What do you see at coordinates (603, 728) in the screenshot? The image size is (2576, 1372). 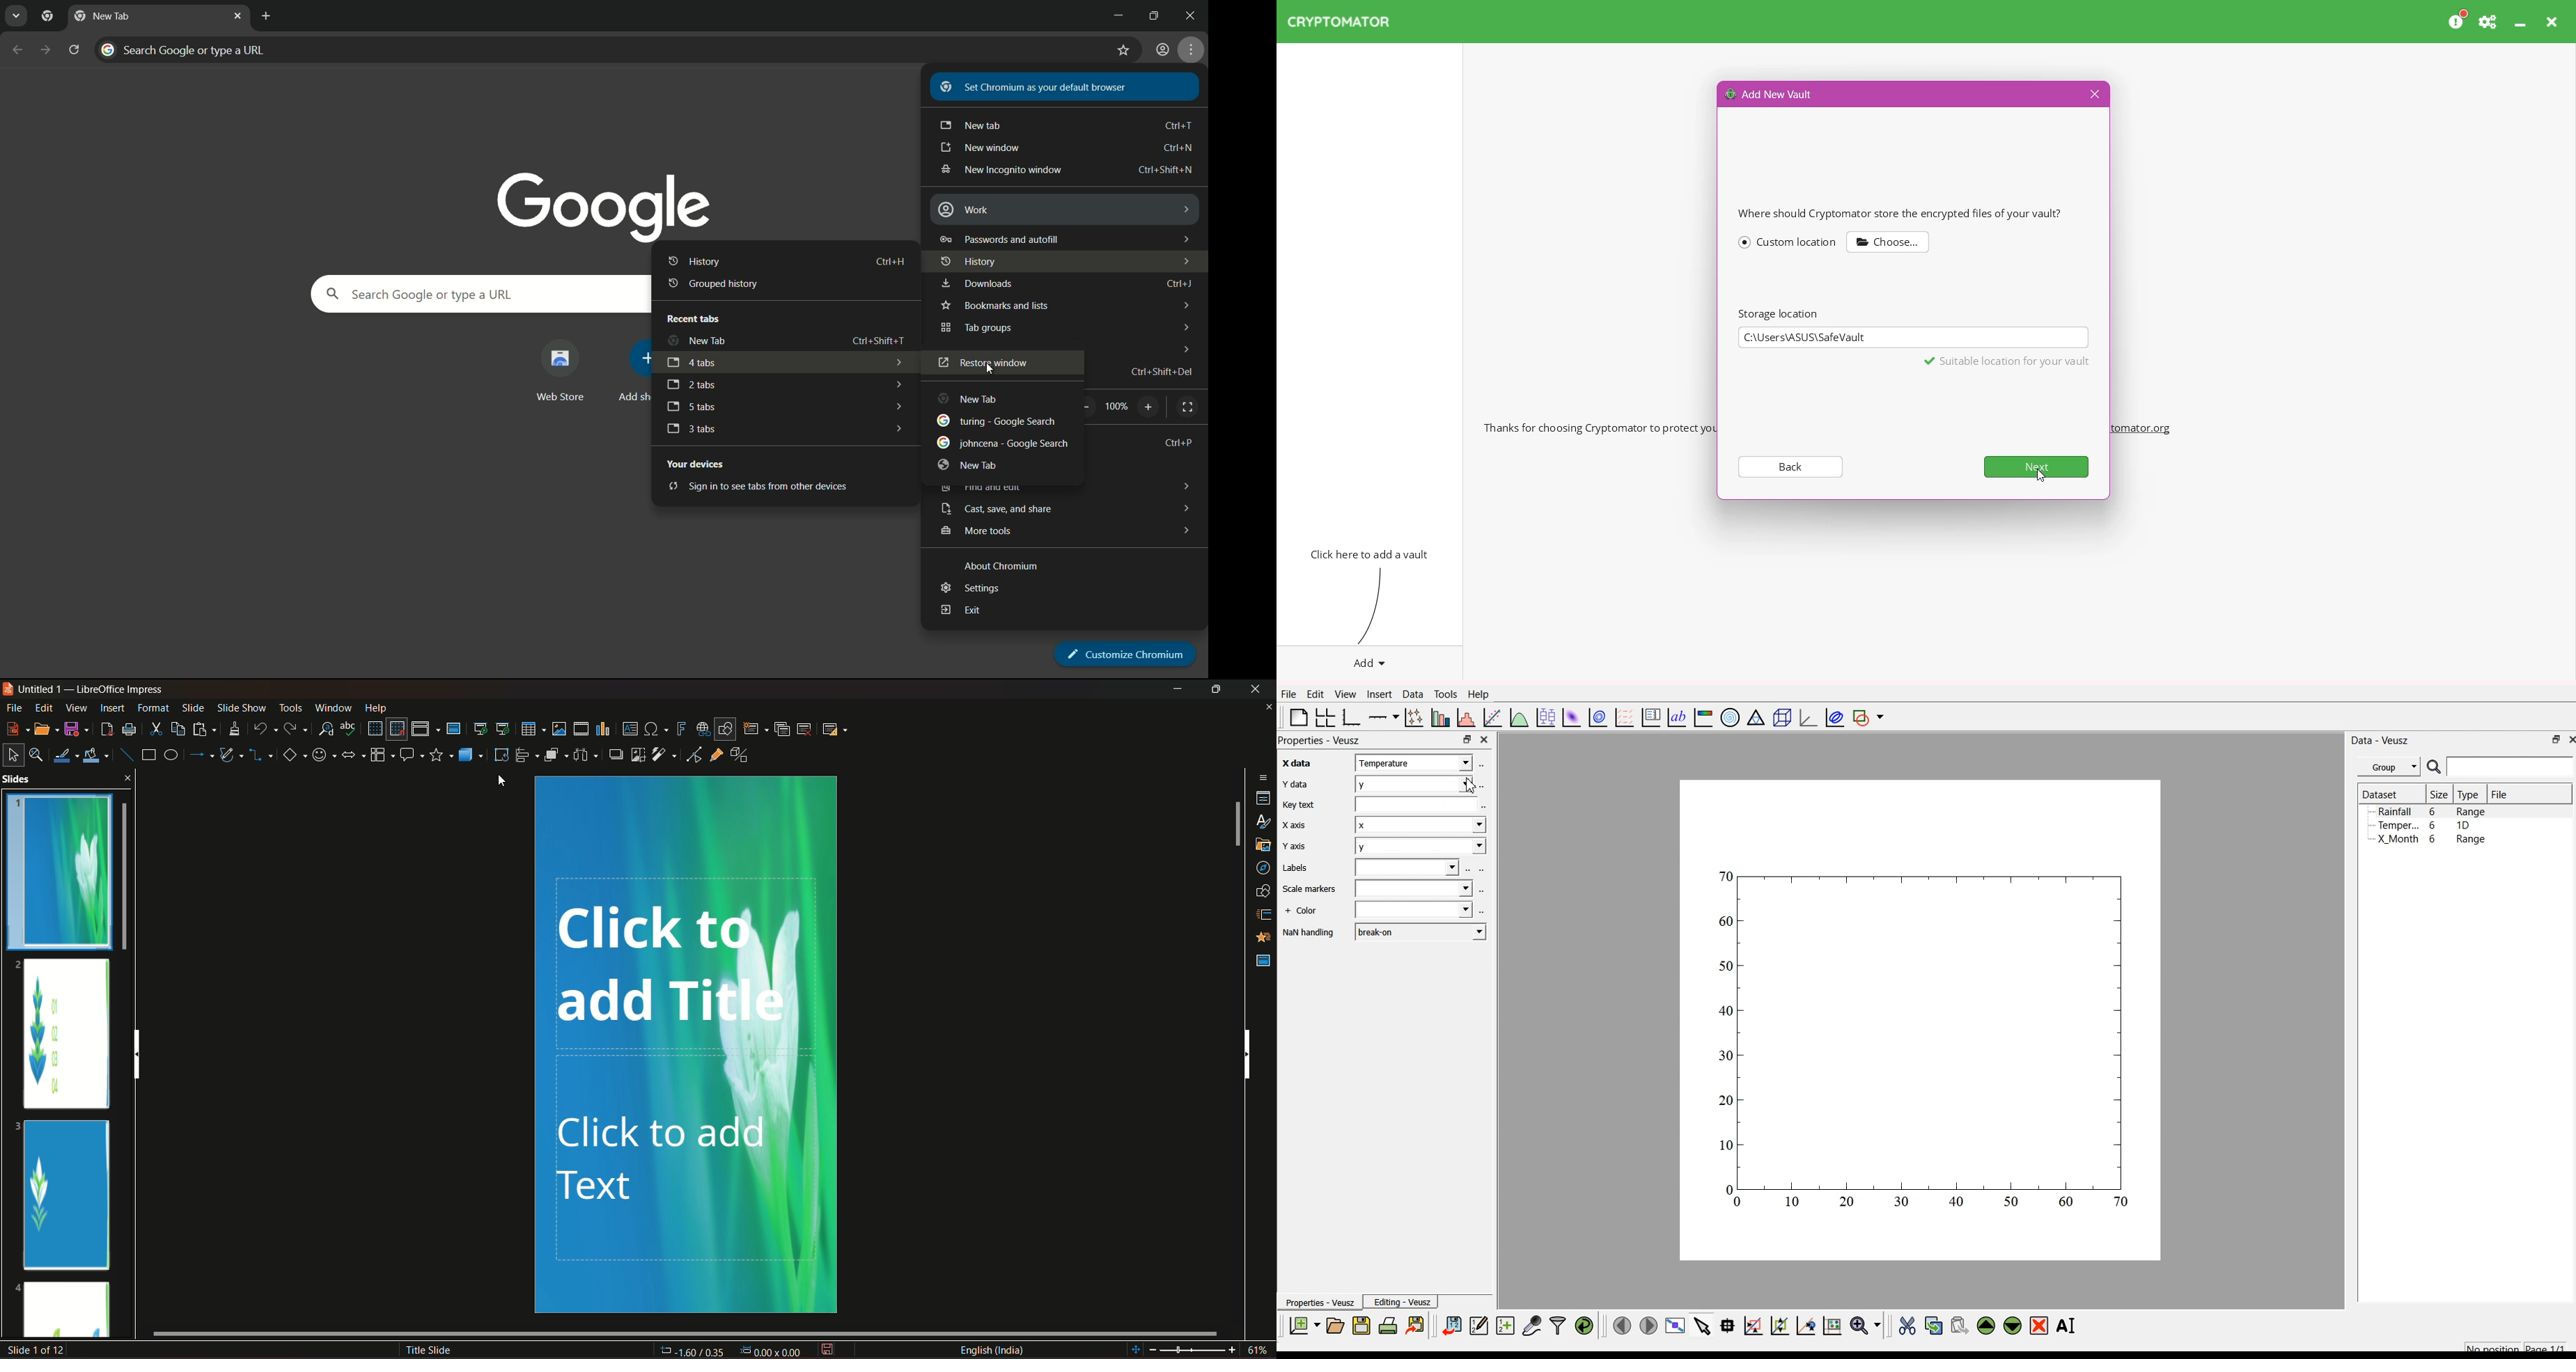 I see `insert chart` at bounding box center [603, 728].